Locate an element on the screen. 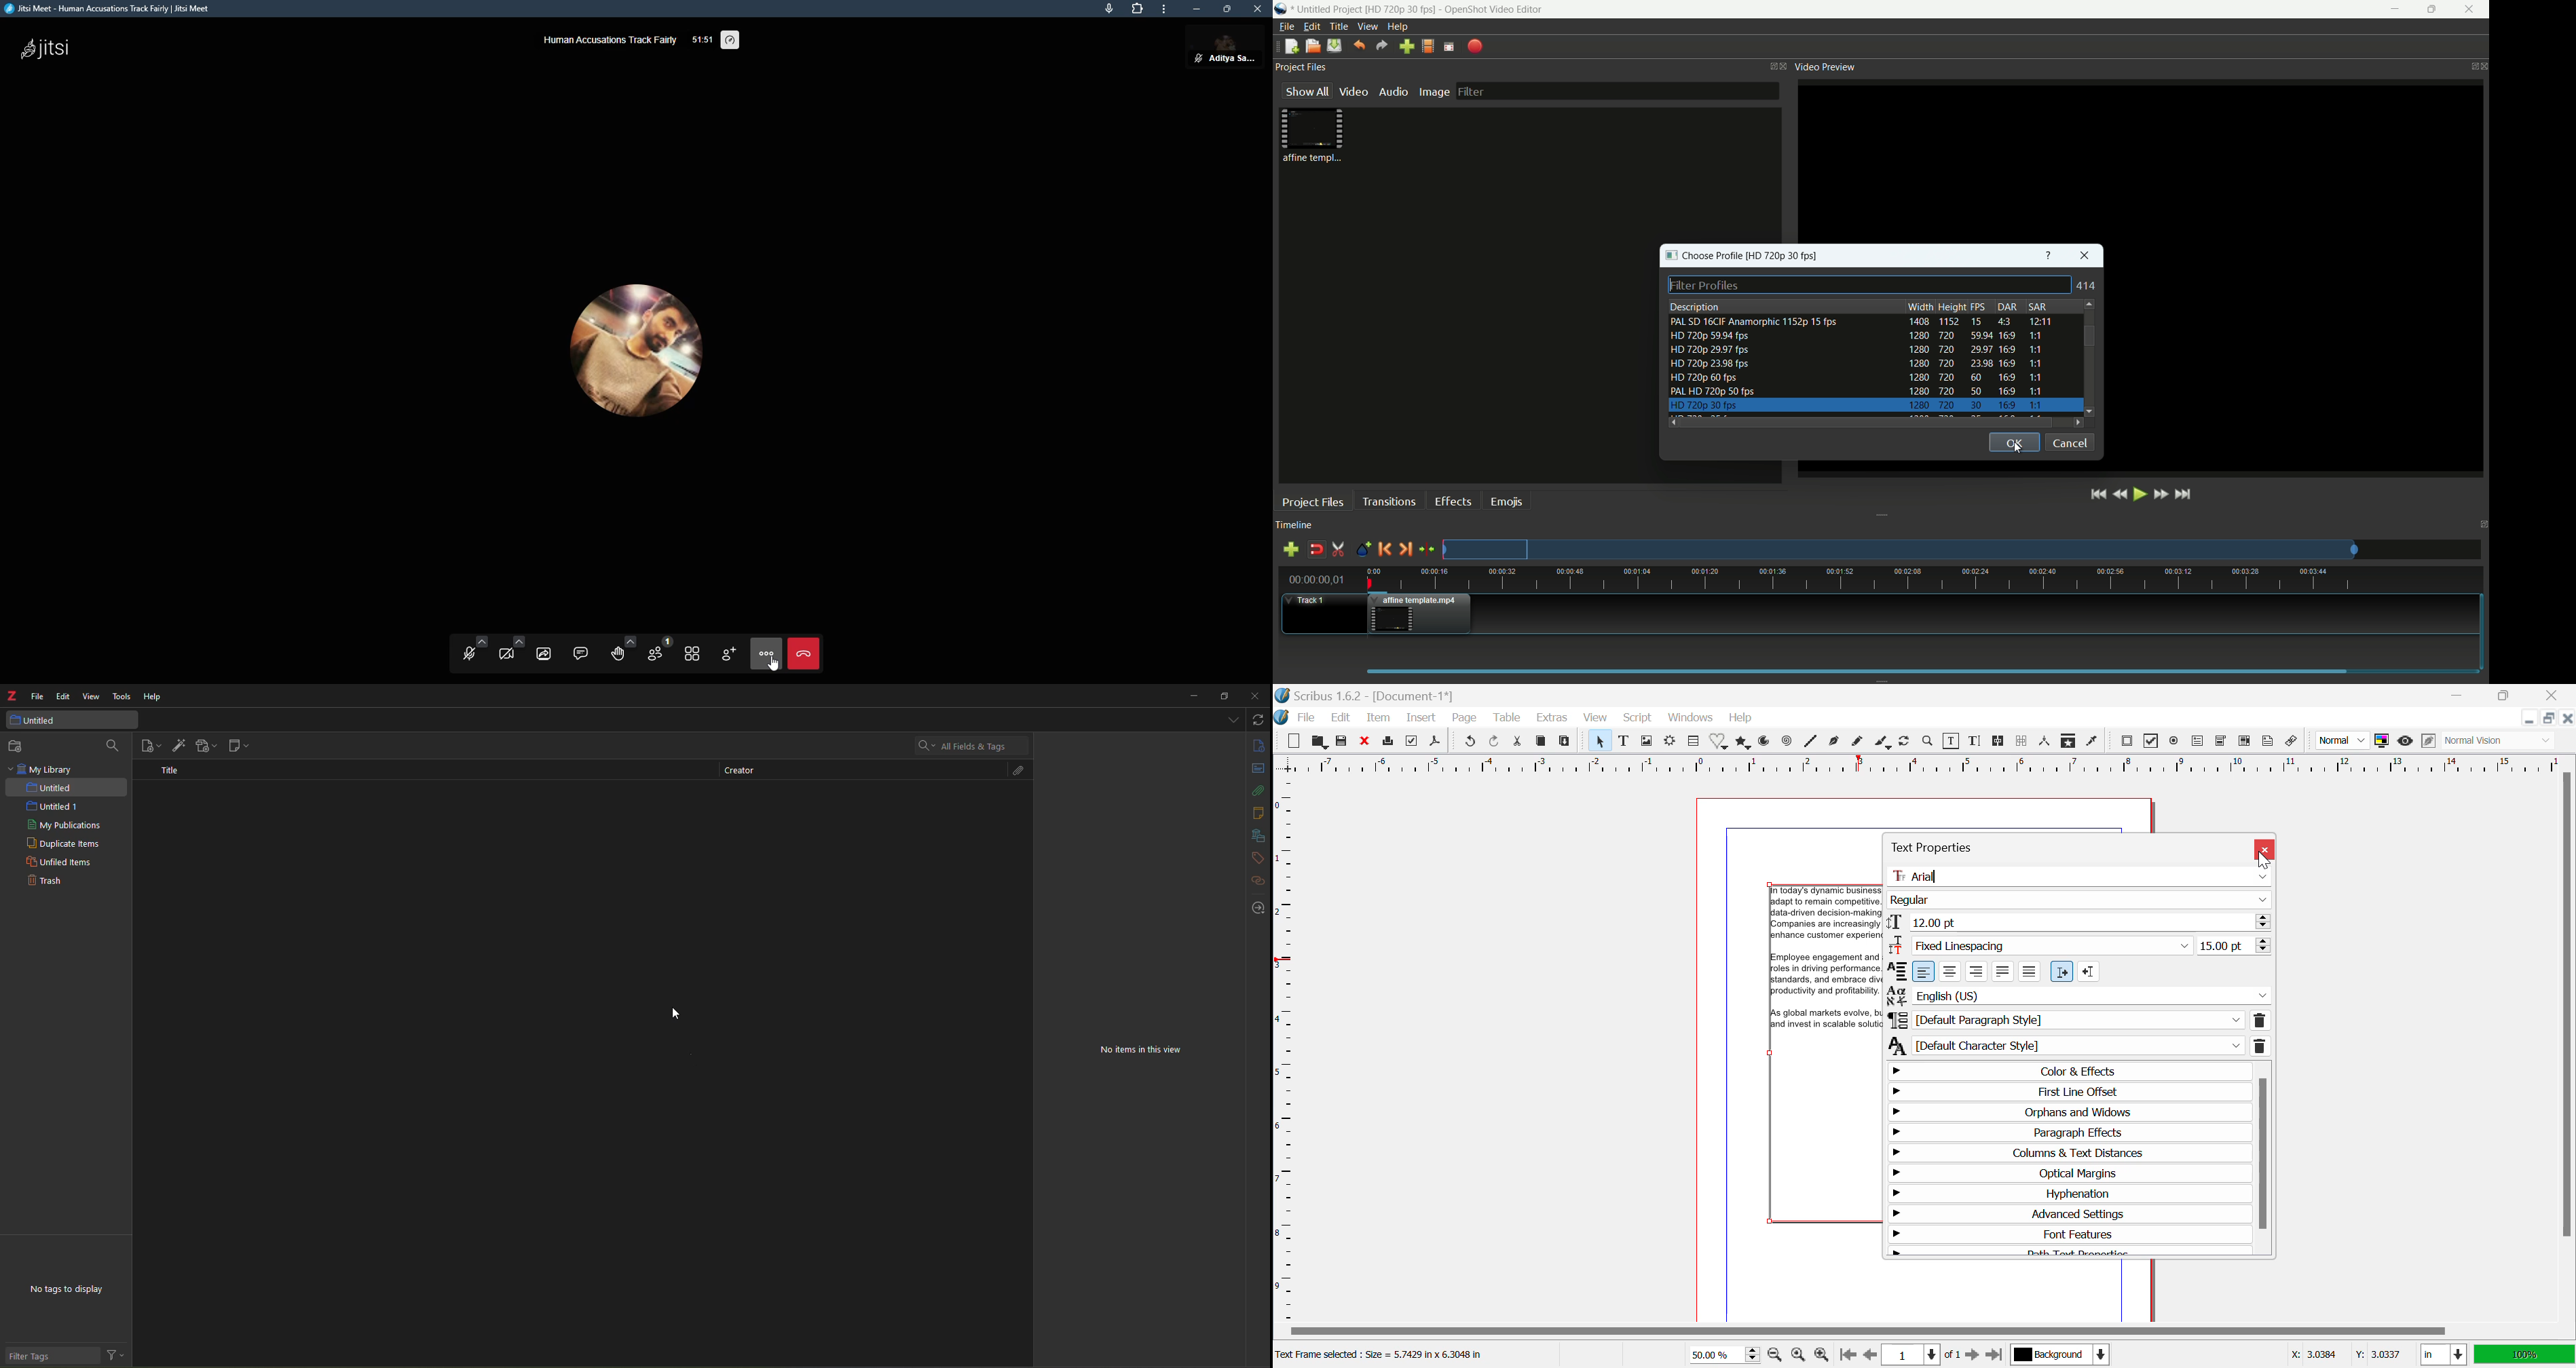  tools is located at coordinates (123, 698).